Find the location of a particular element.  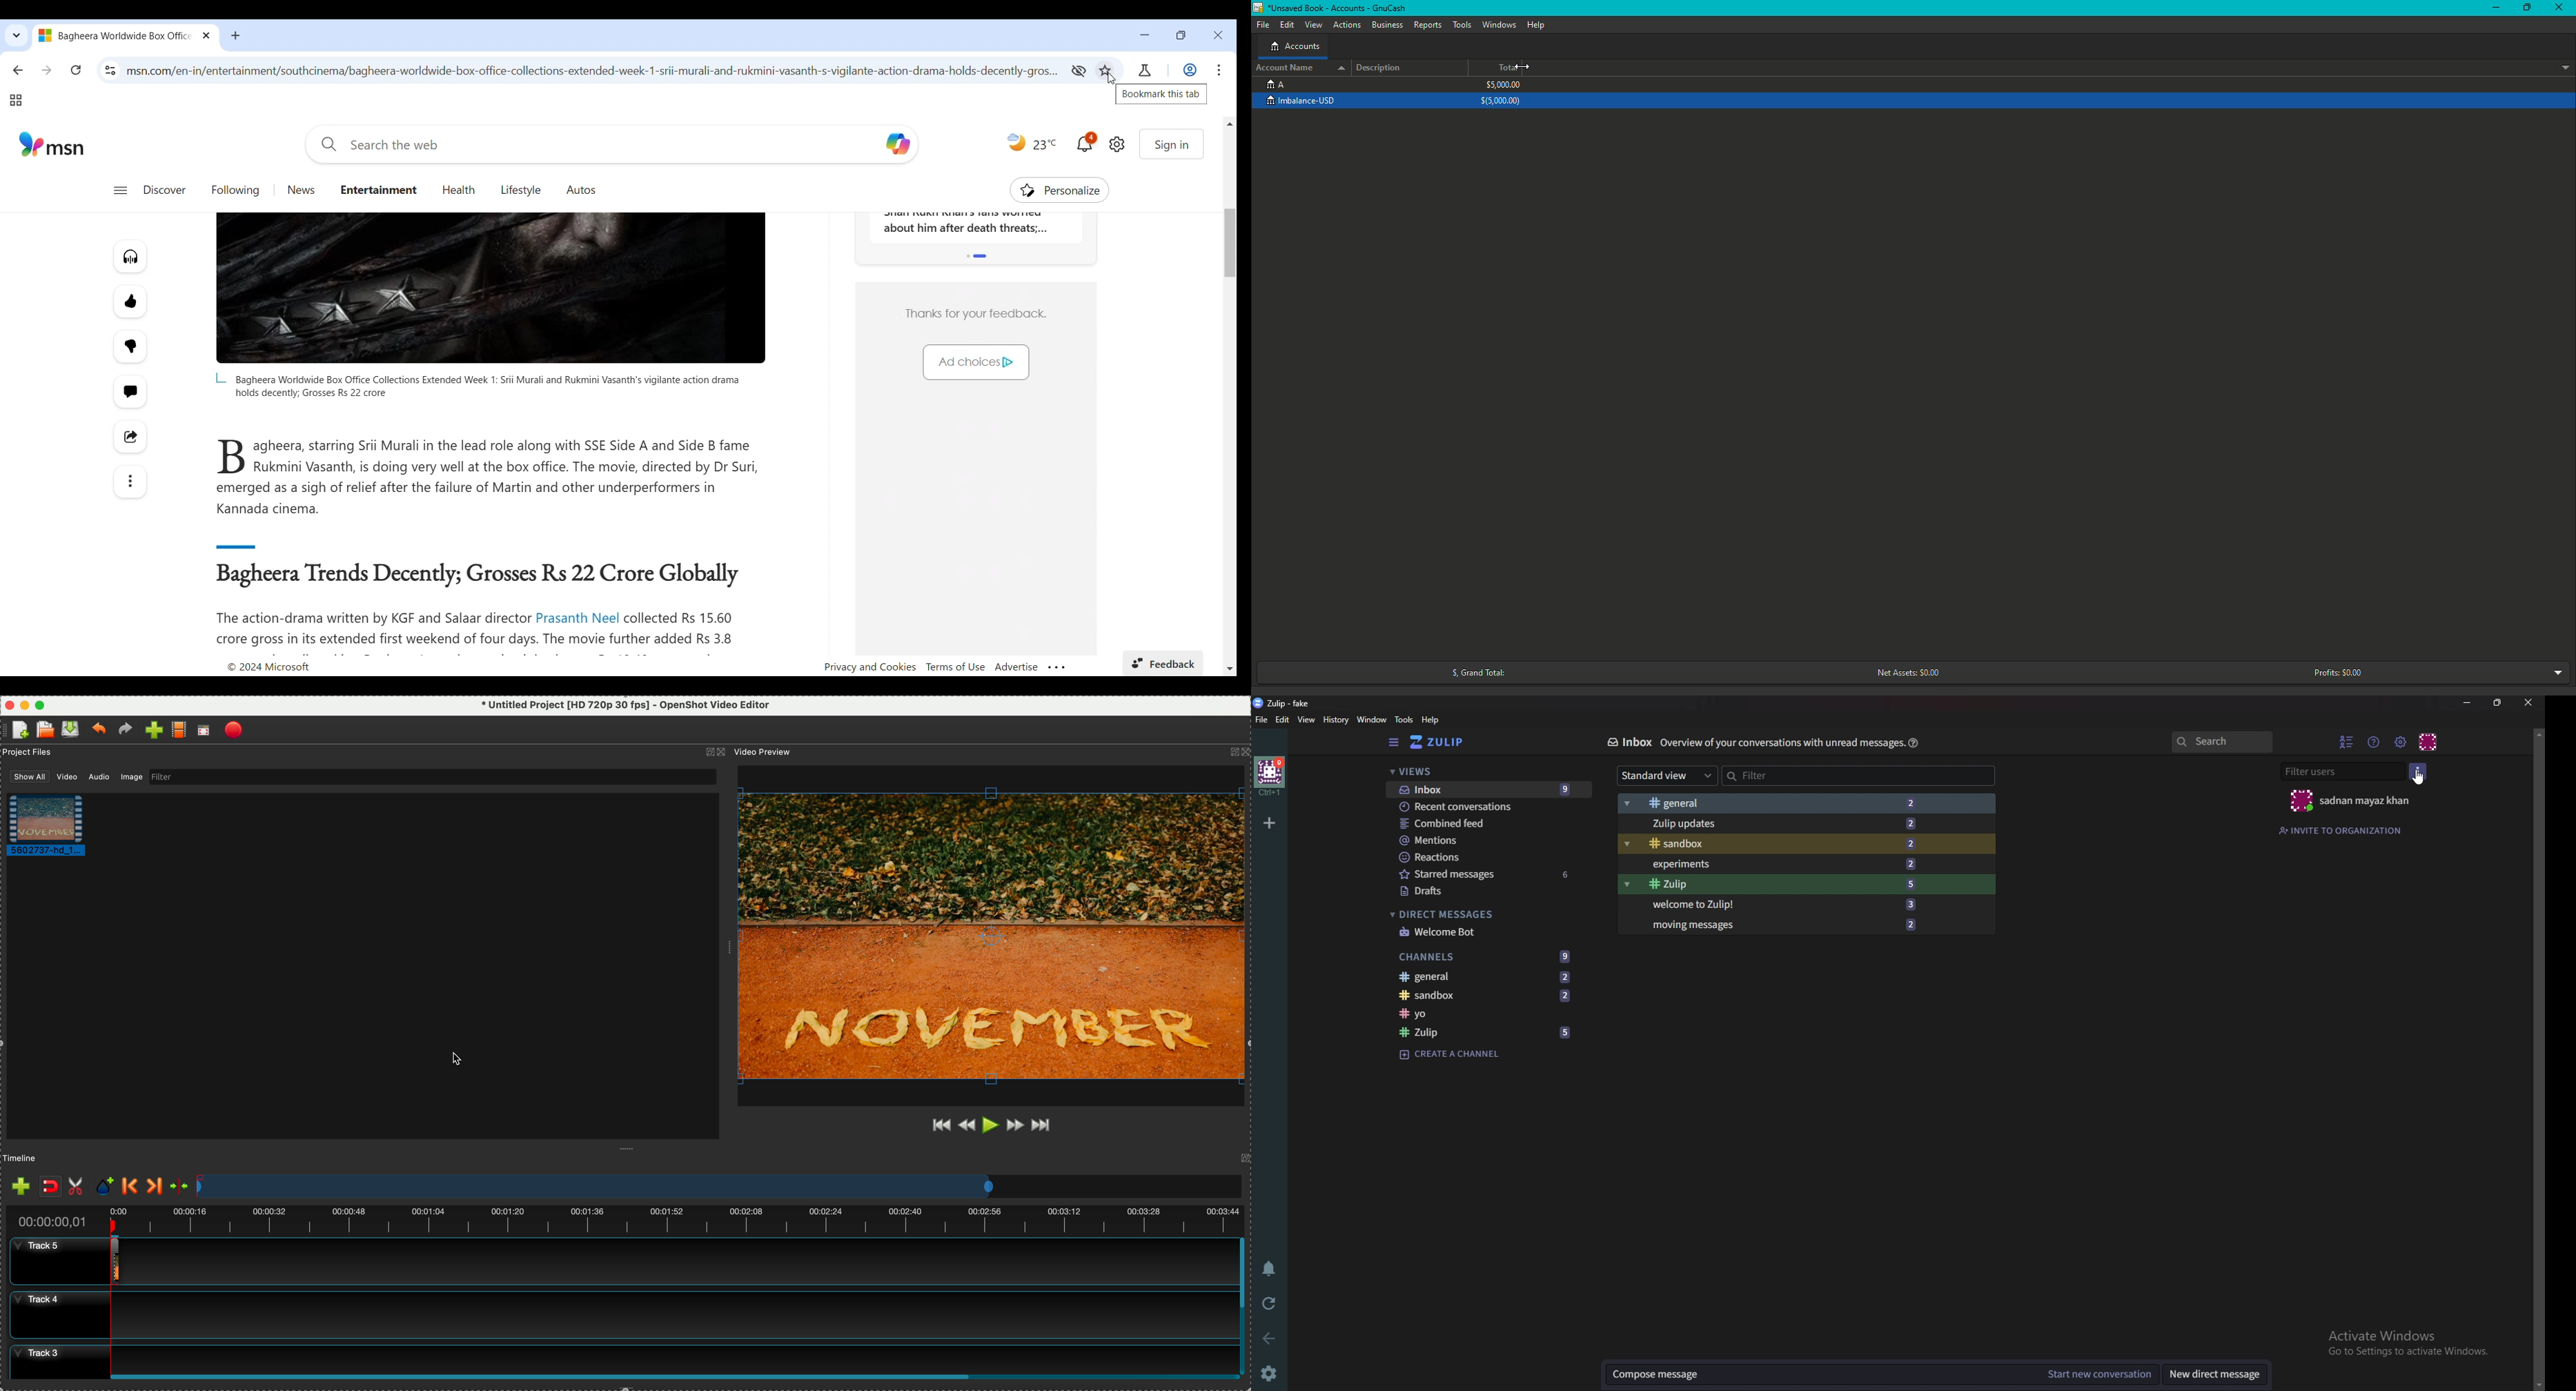

Tools is located at coordinates (1403, 720).